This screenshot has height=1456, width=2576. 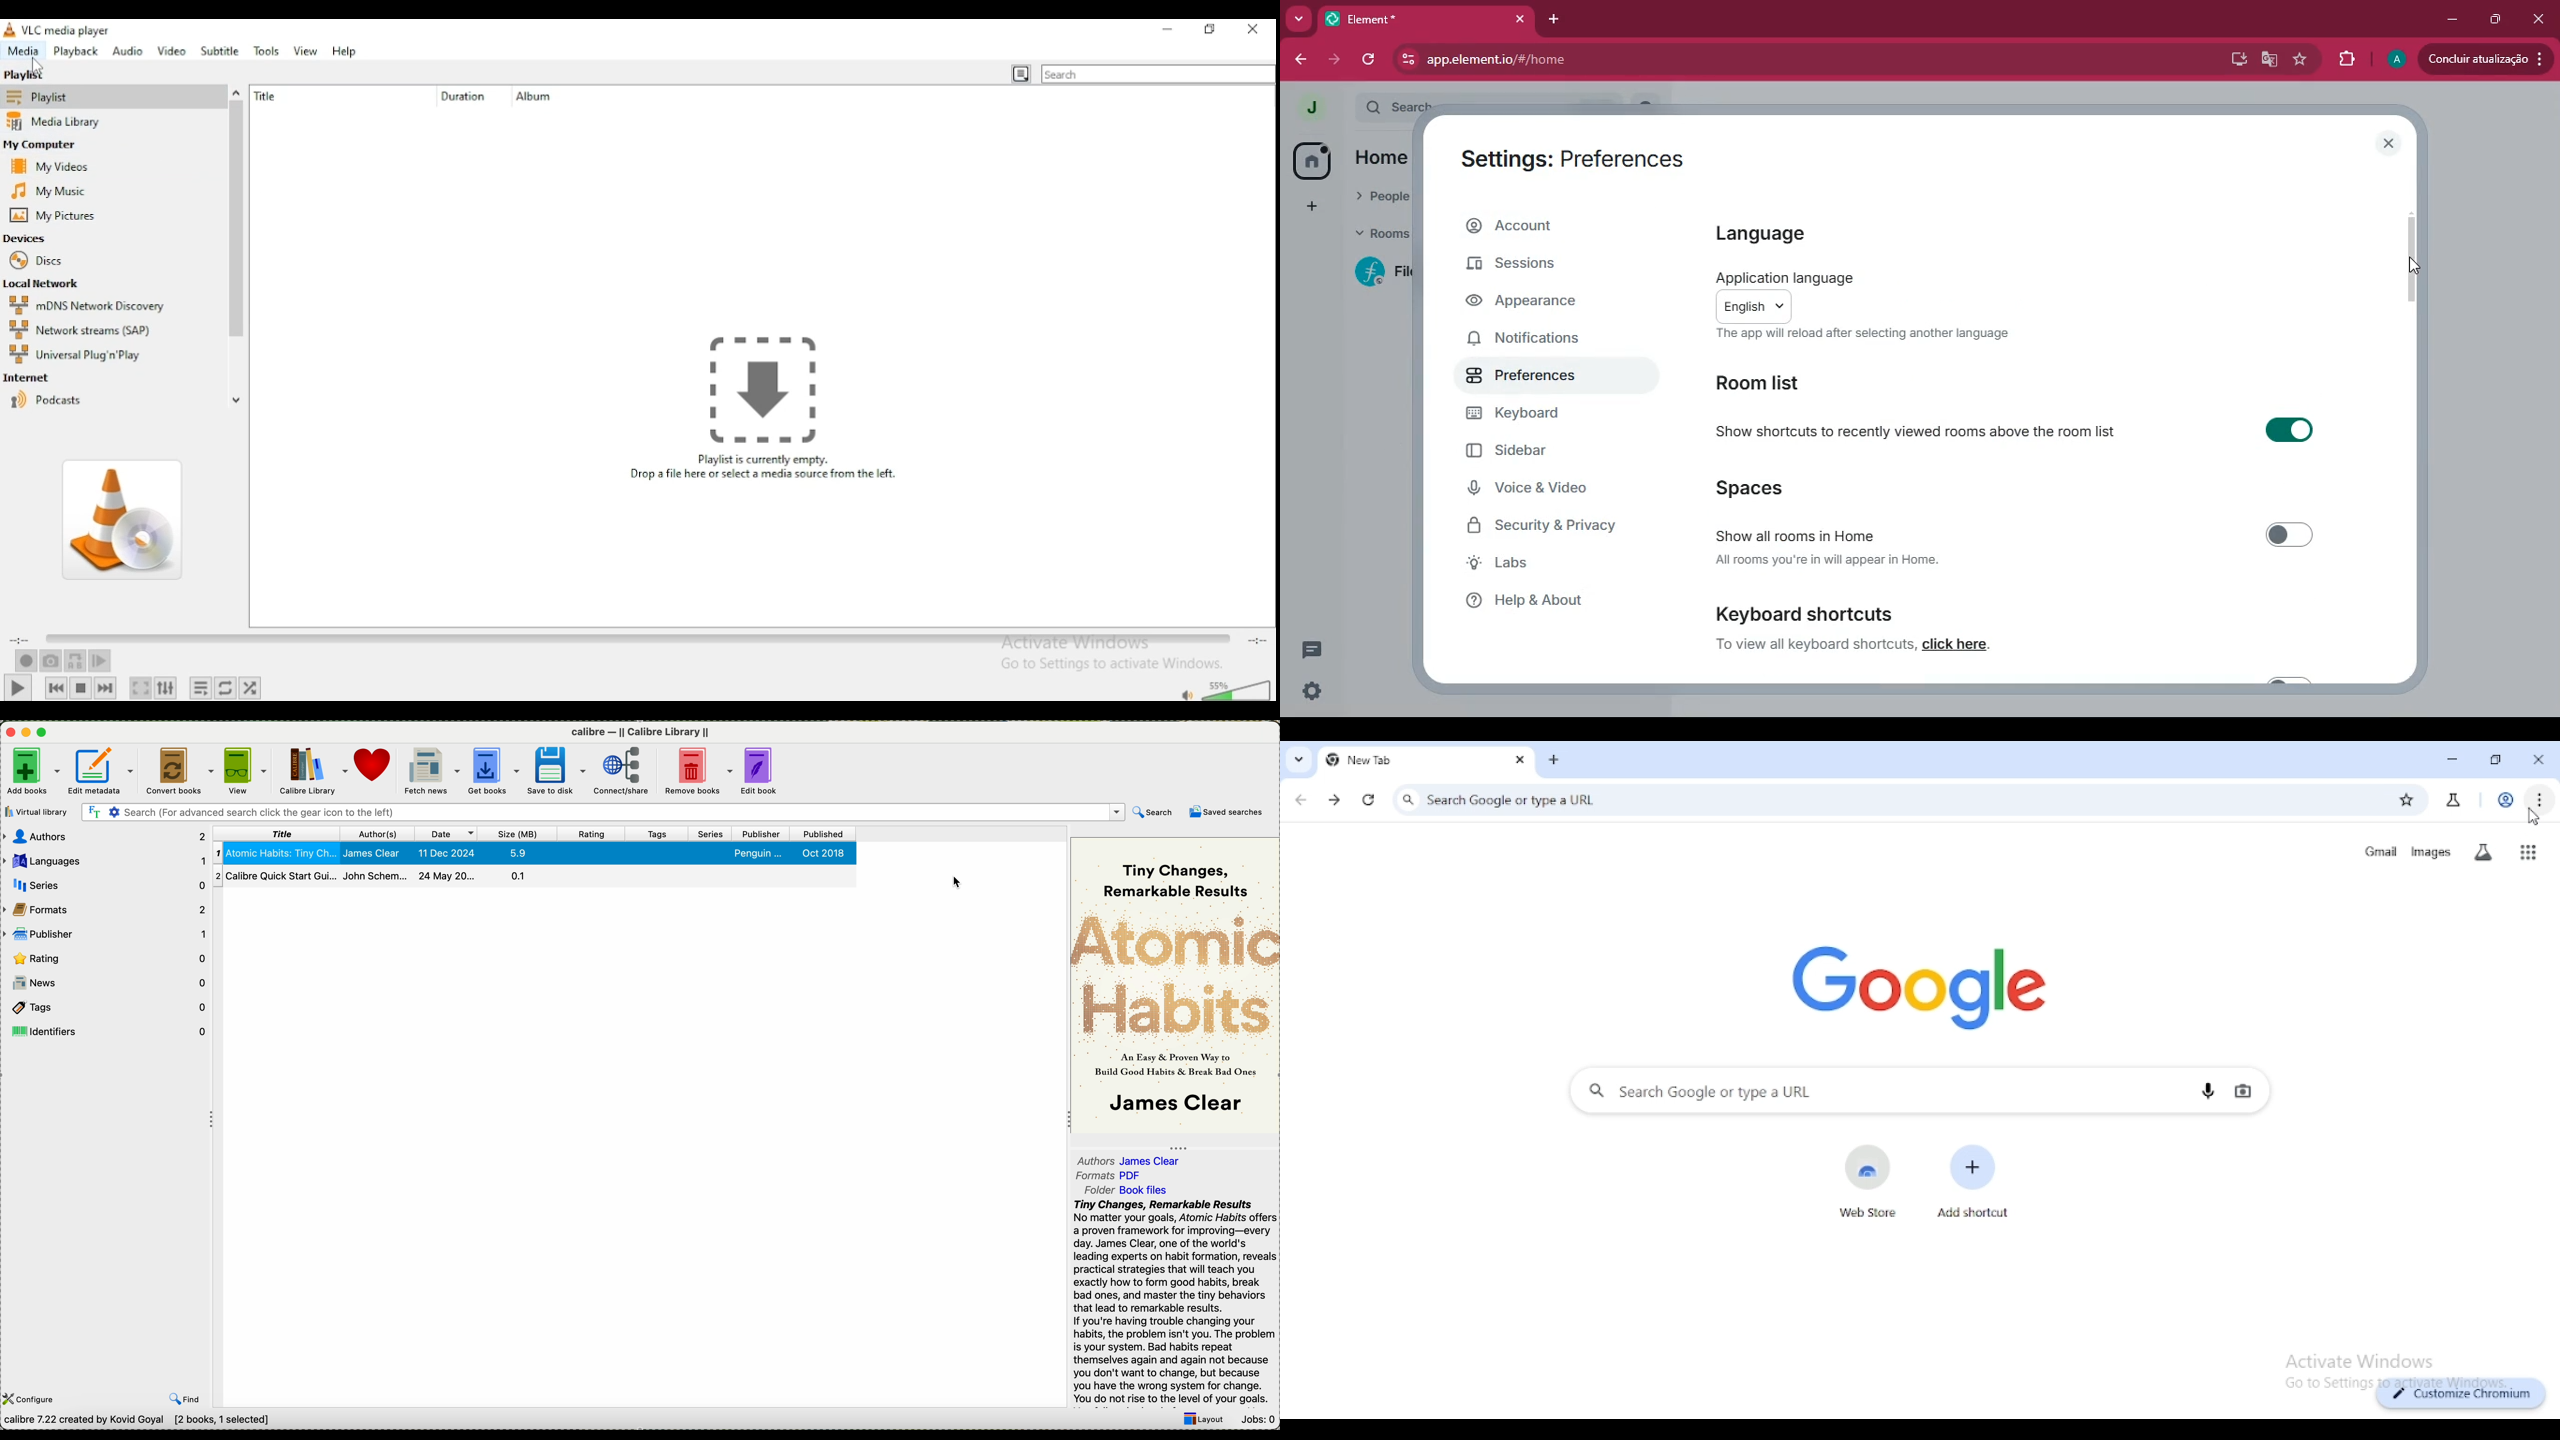 What do you see at coordinates (79, 330) in the screenshot?
I see `network streams (SAP)` at bounding box center [79, 330].